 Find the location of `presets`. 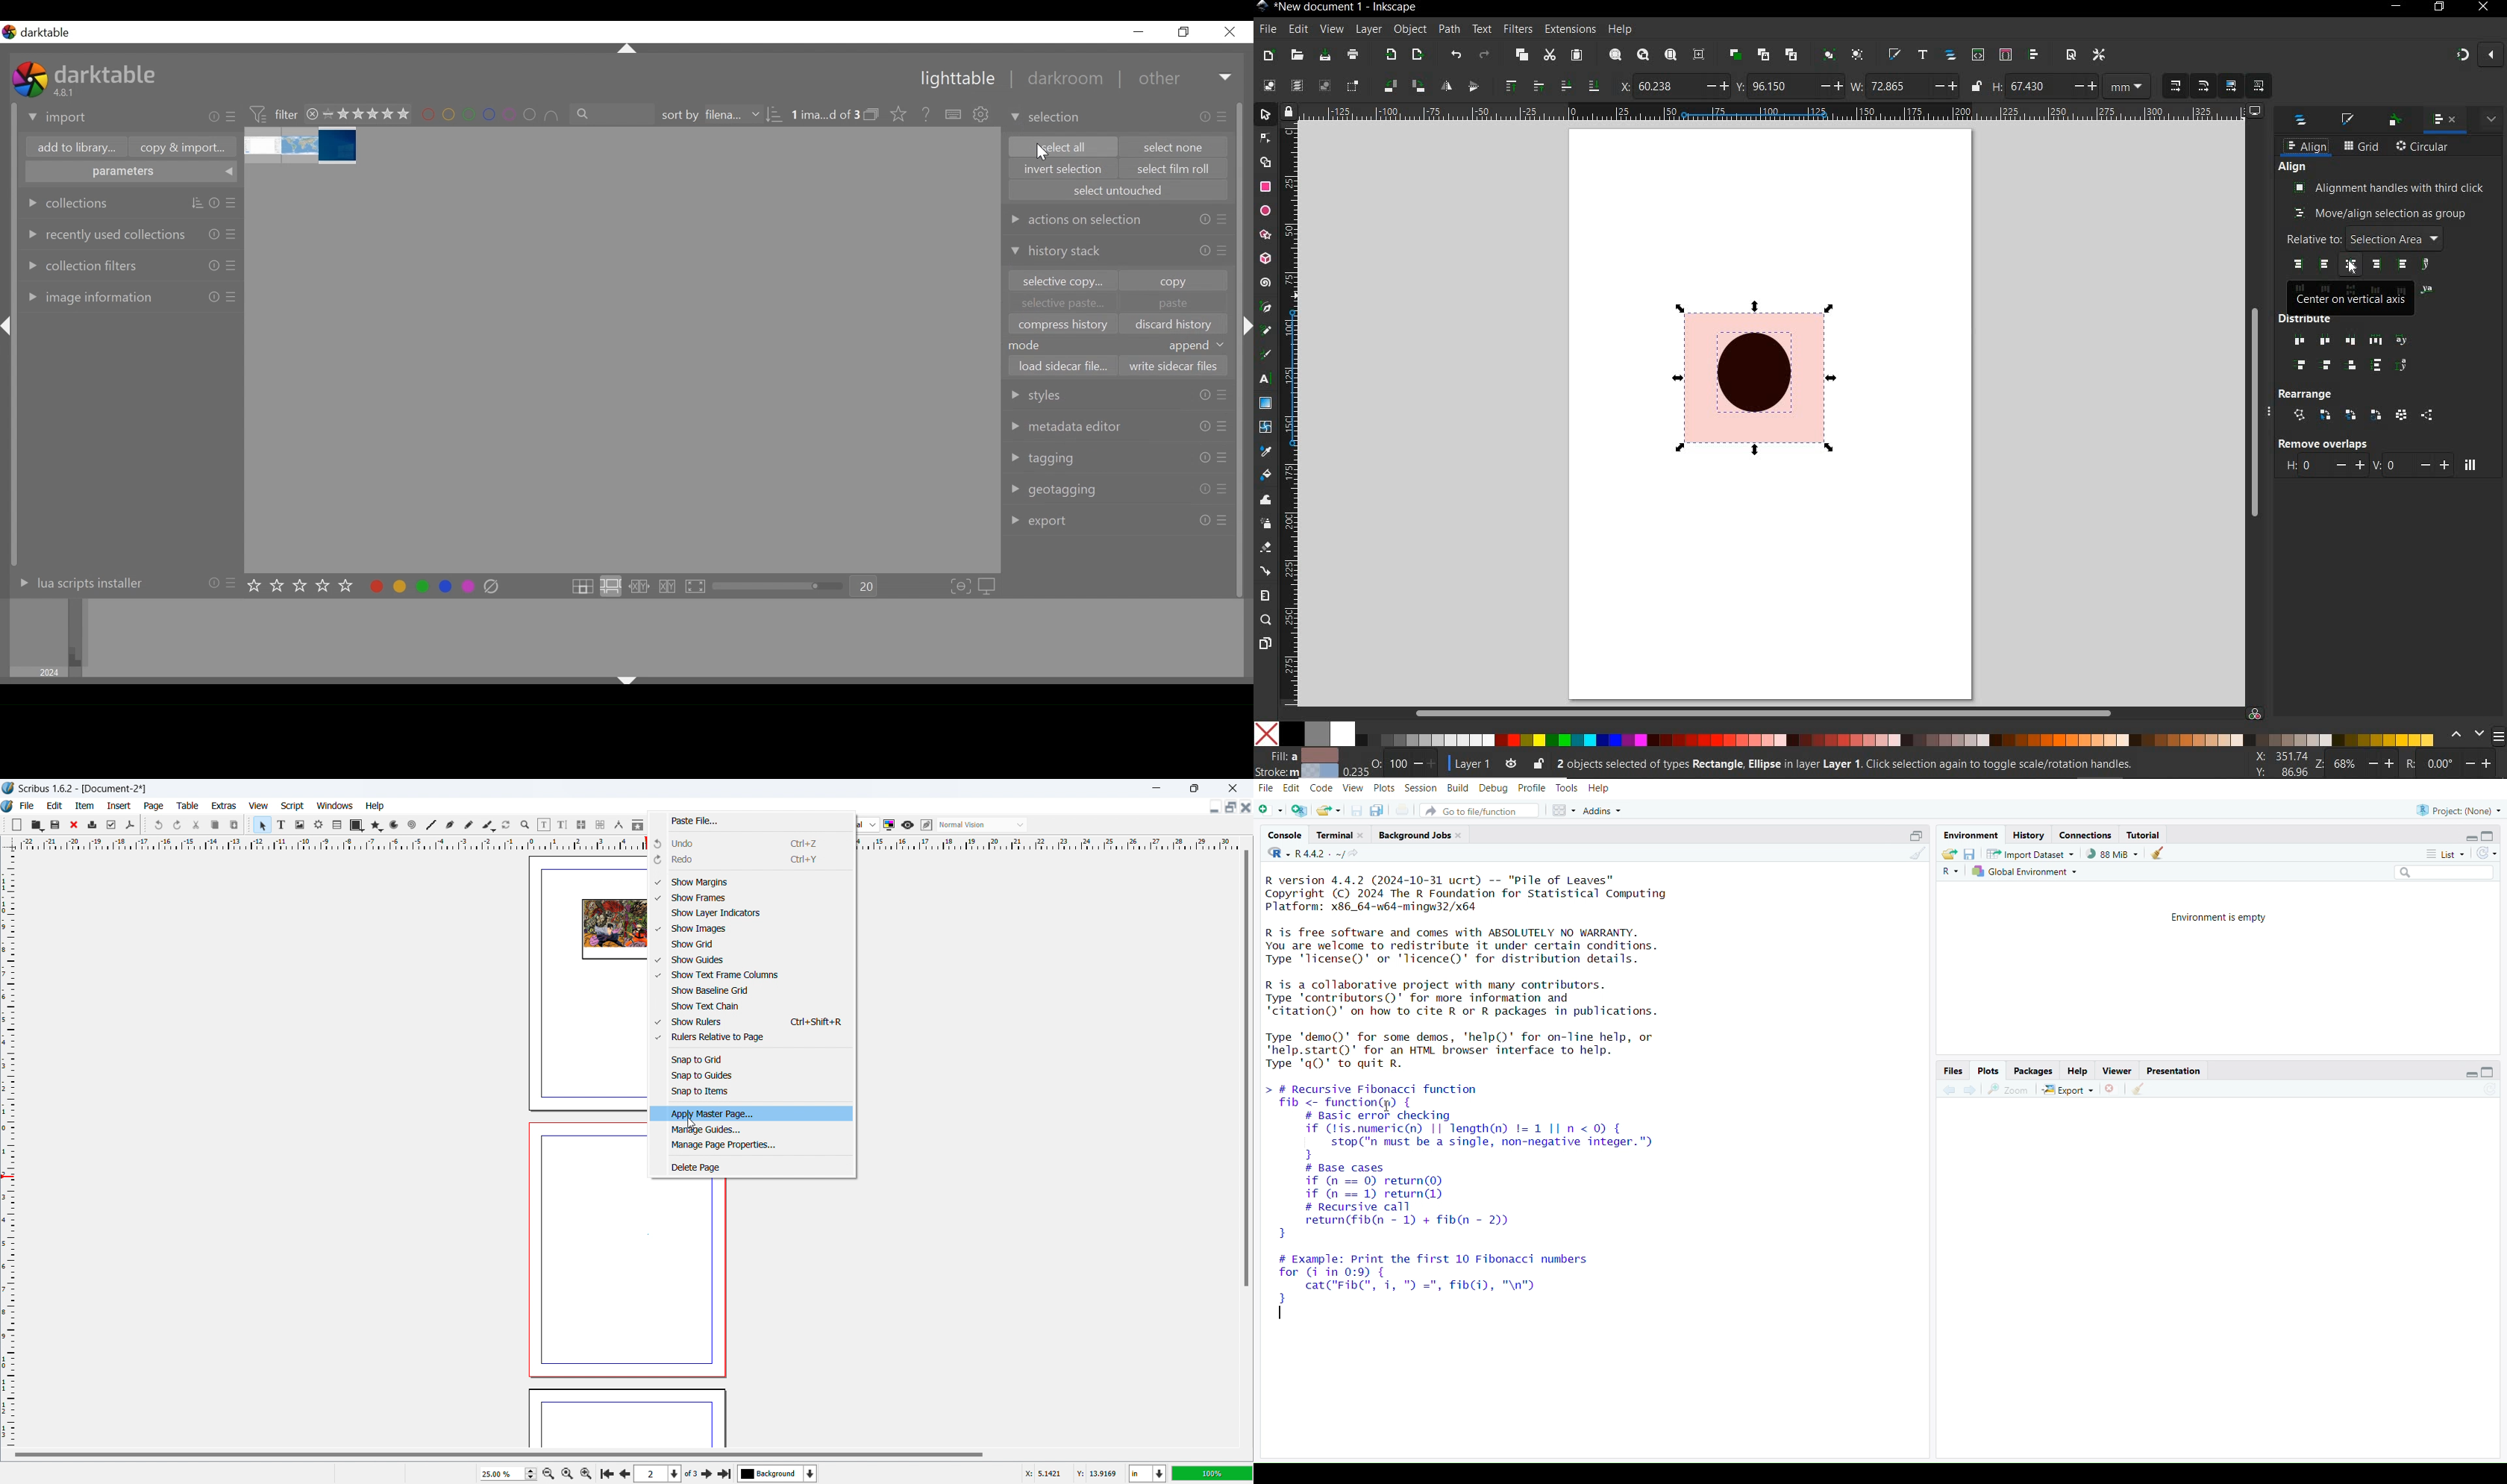

presets is located at coordinates (1224, 116).